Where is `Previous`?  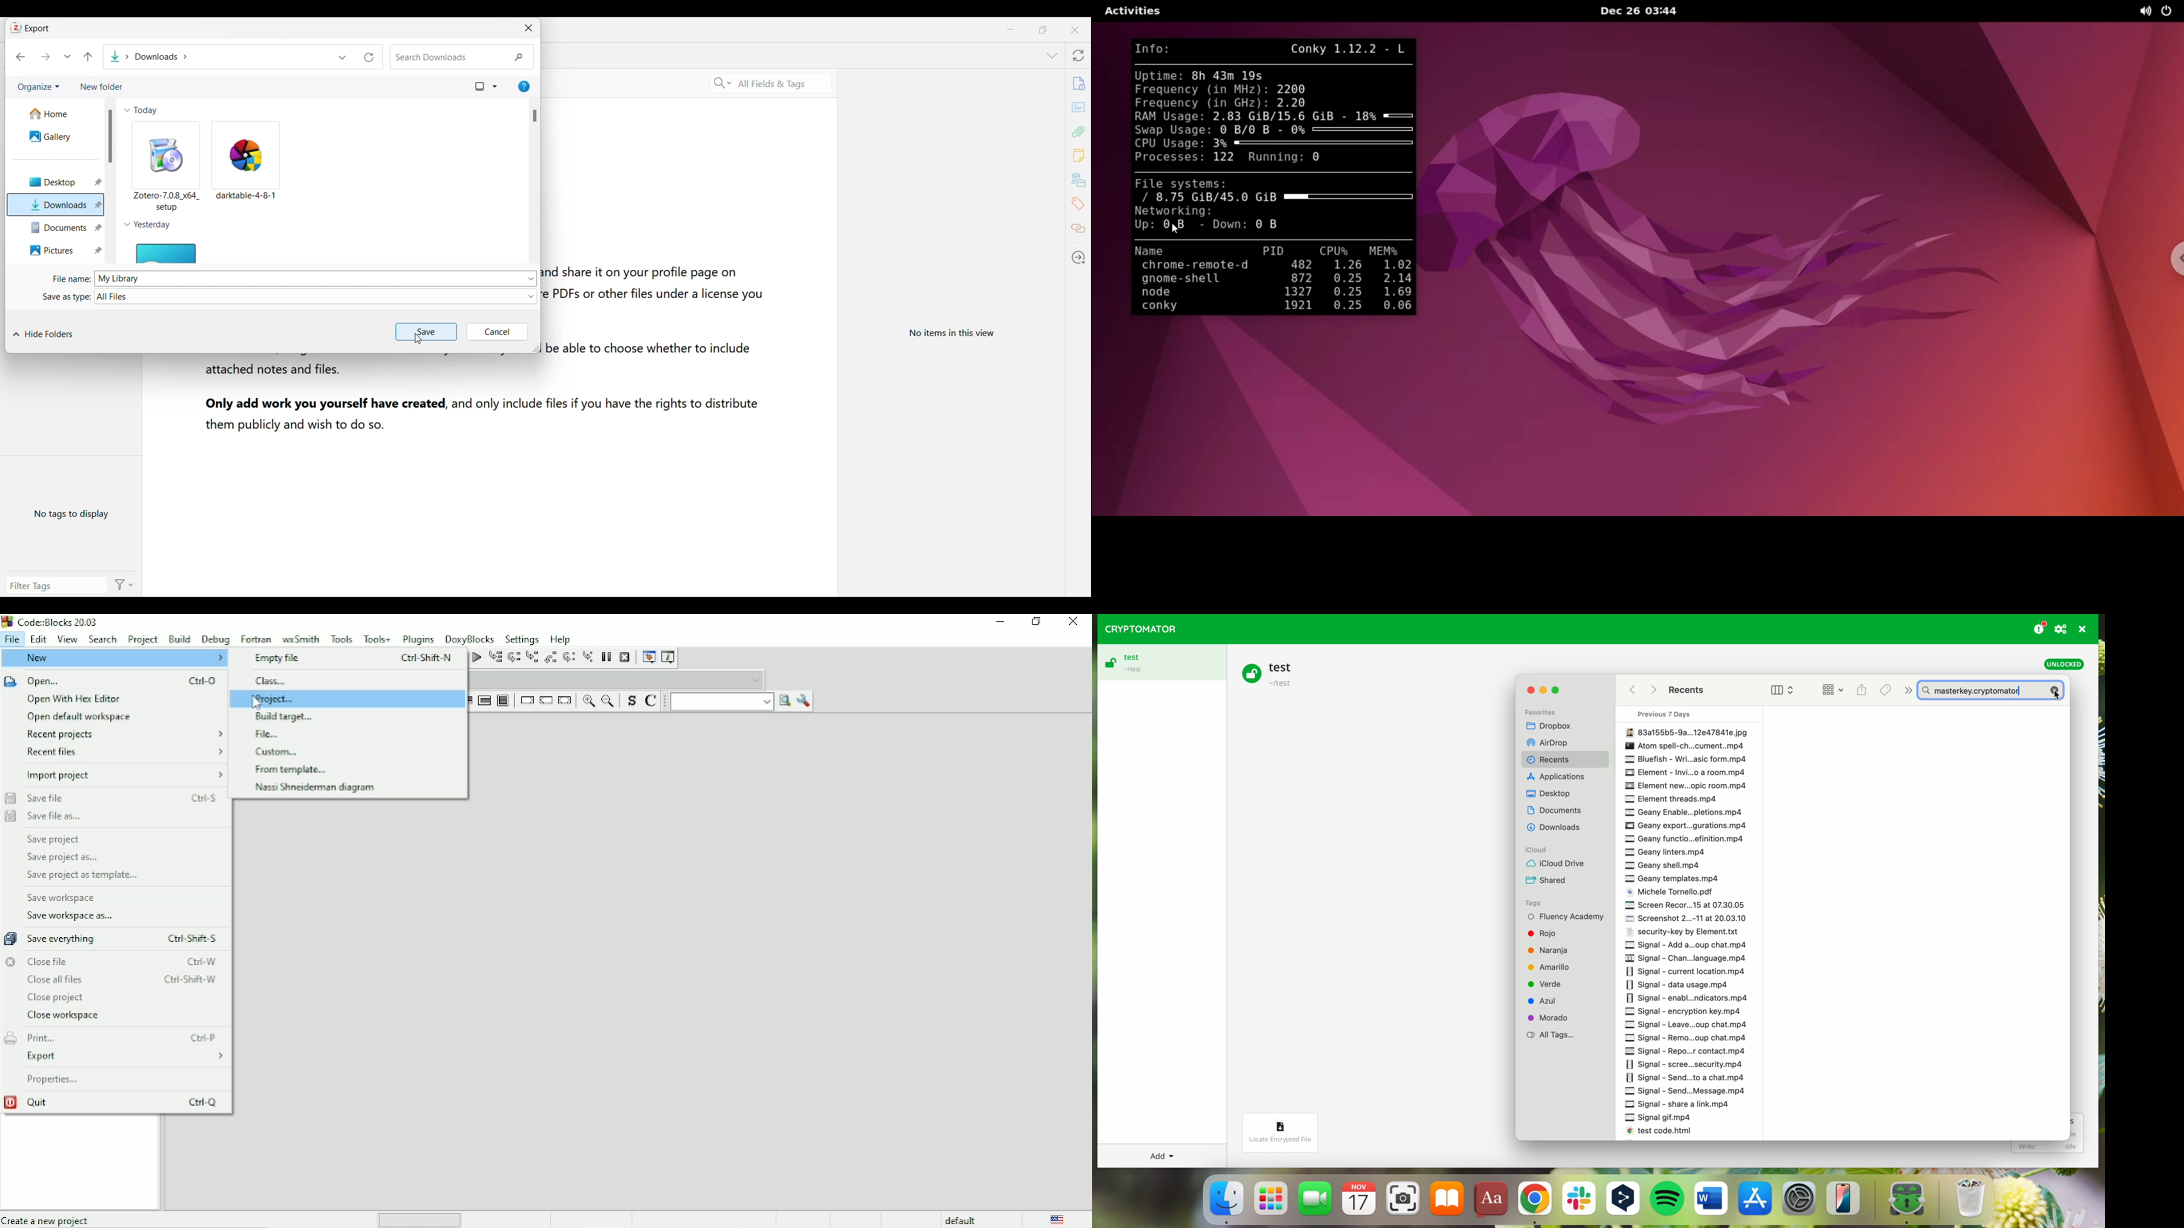 Previous is located at coordinates (20, 55).